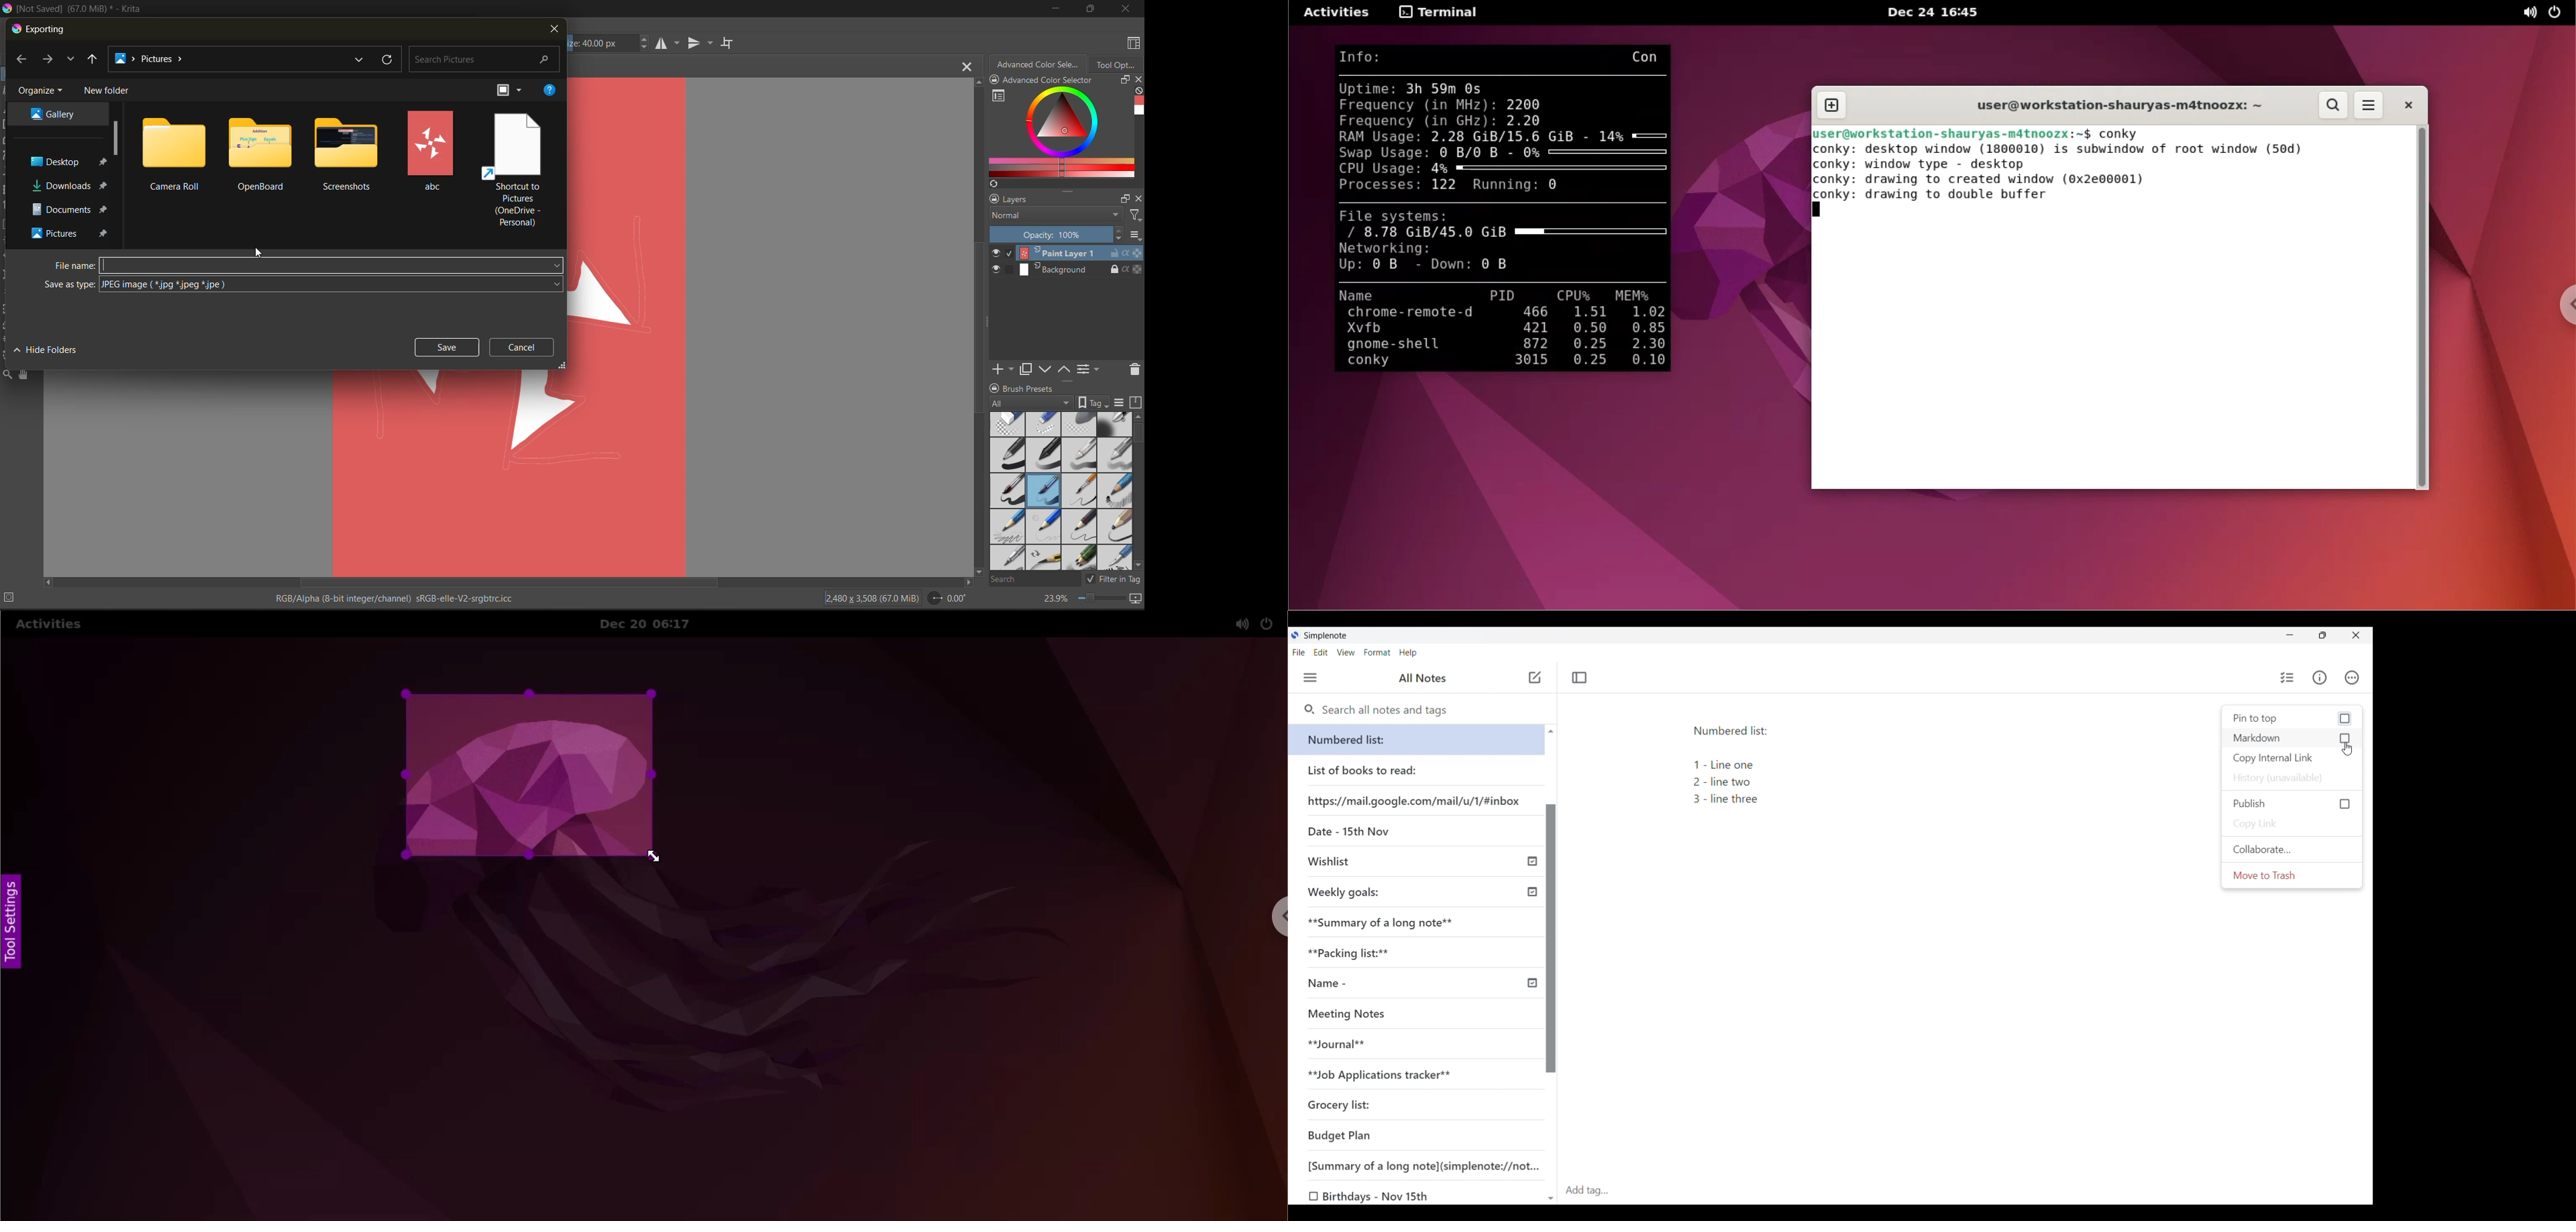  I want to click on size, so click(608, 45).